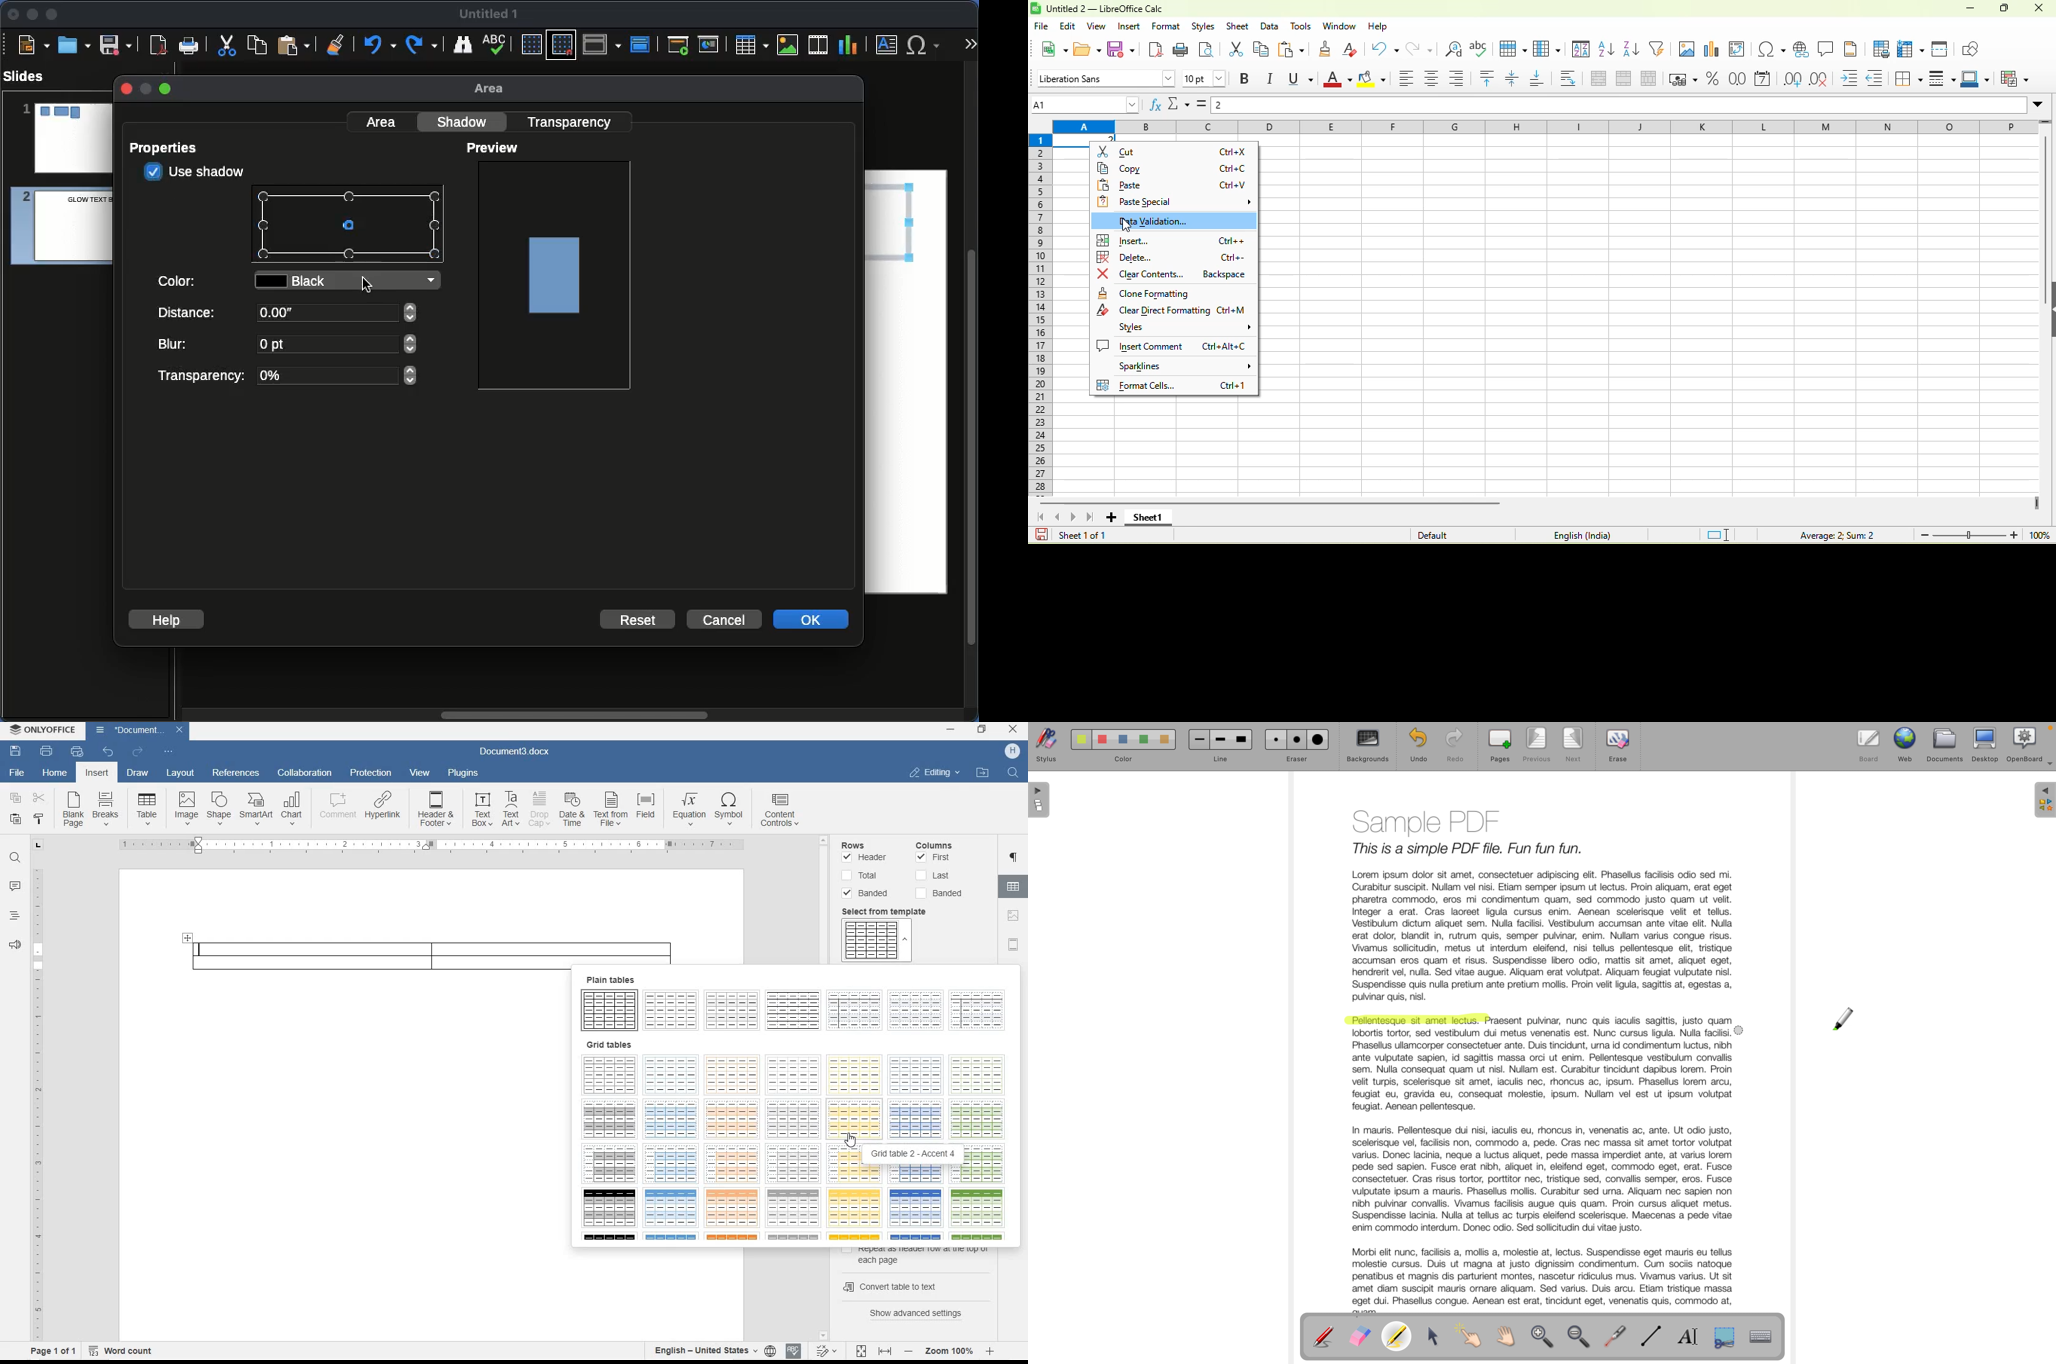 The height and width of the screenshot is (1372, 2072). I want to click on styles, so click(1201, 26).